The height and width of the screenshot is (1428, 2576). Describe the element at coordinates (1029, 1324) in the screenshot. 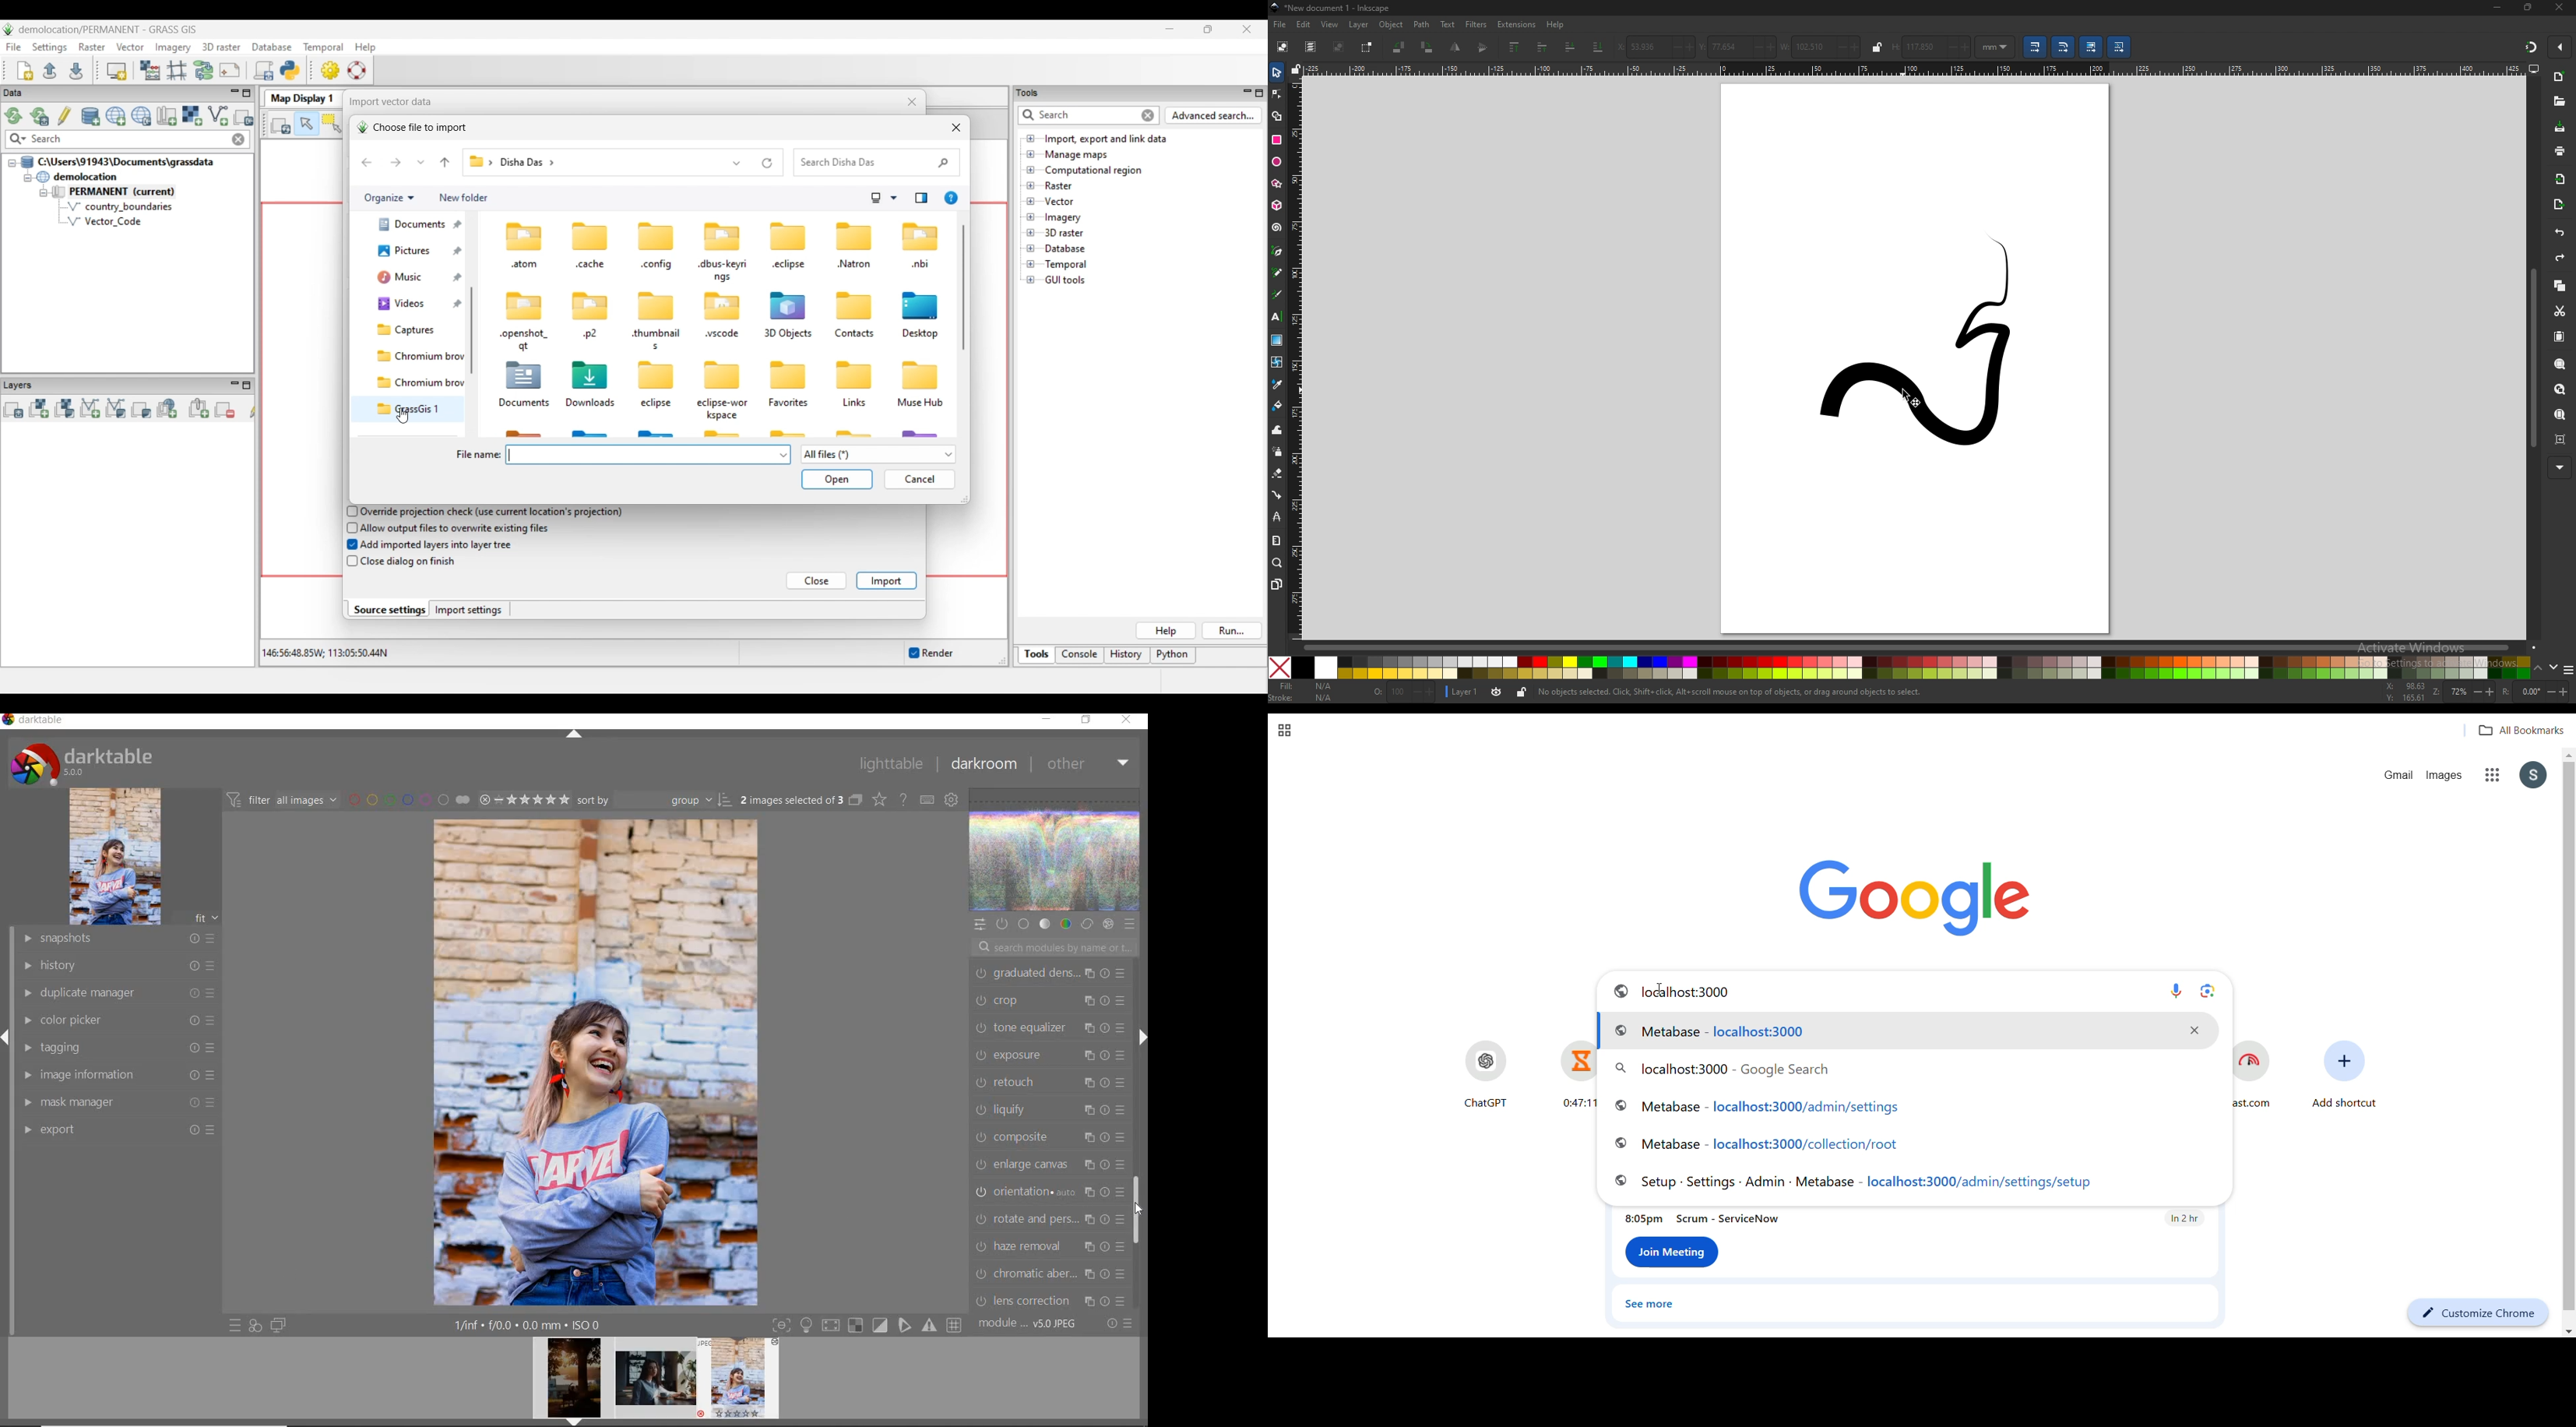

I see `module order` at that location.